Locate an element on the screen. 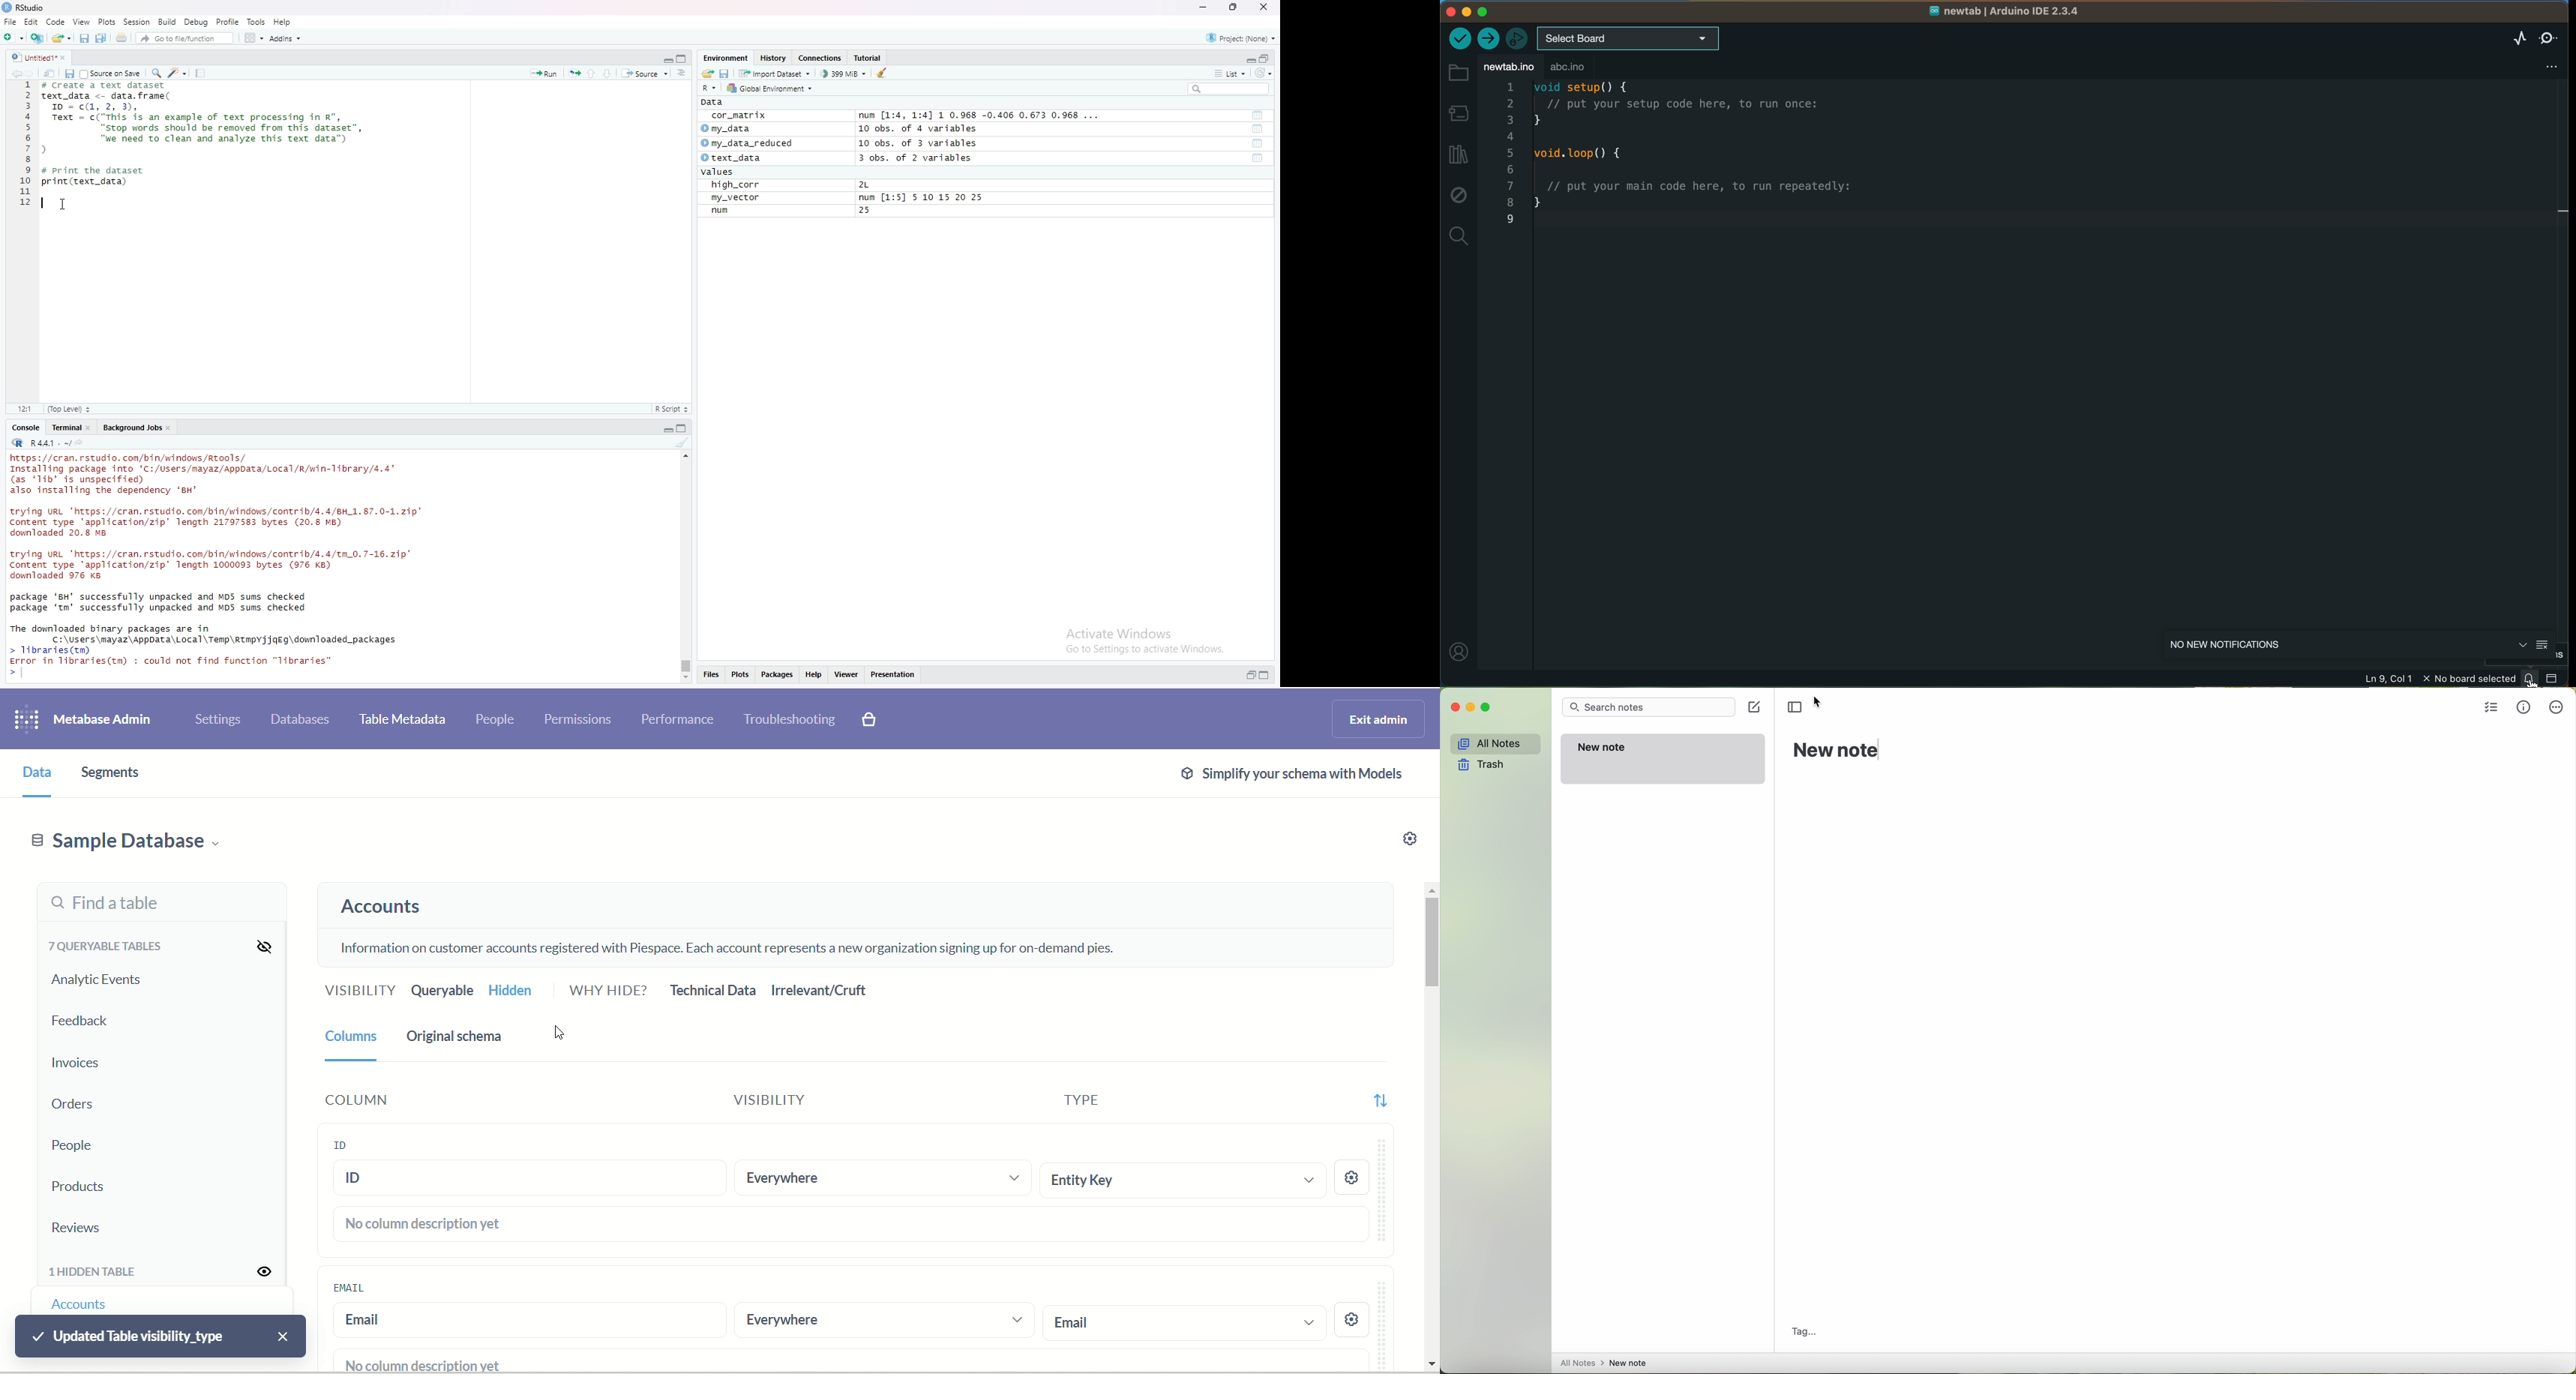 The height and width of the screenshot is (1400, 2576). feedback is located at coordinates (88, 1021).